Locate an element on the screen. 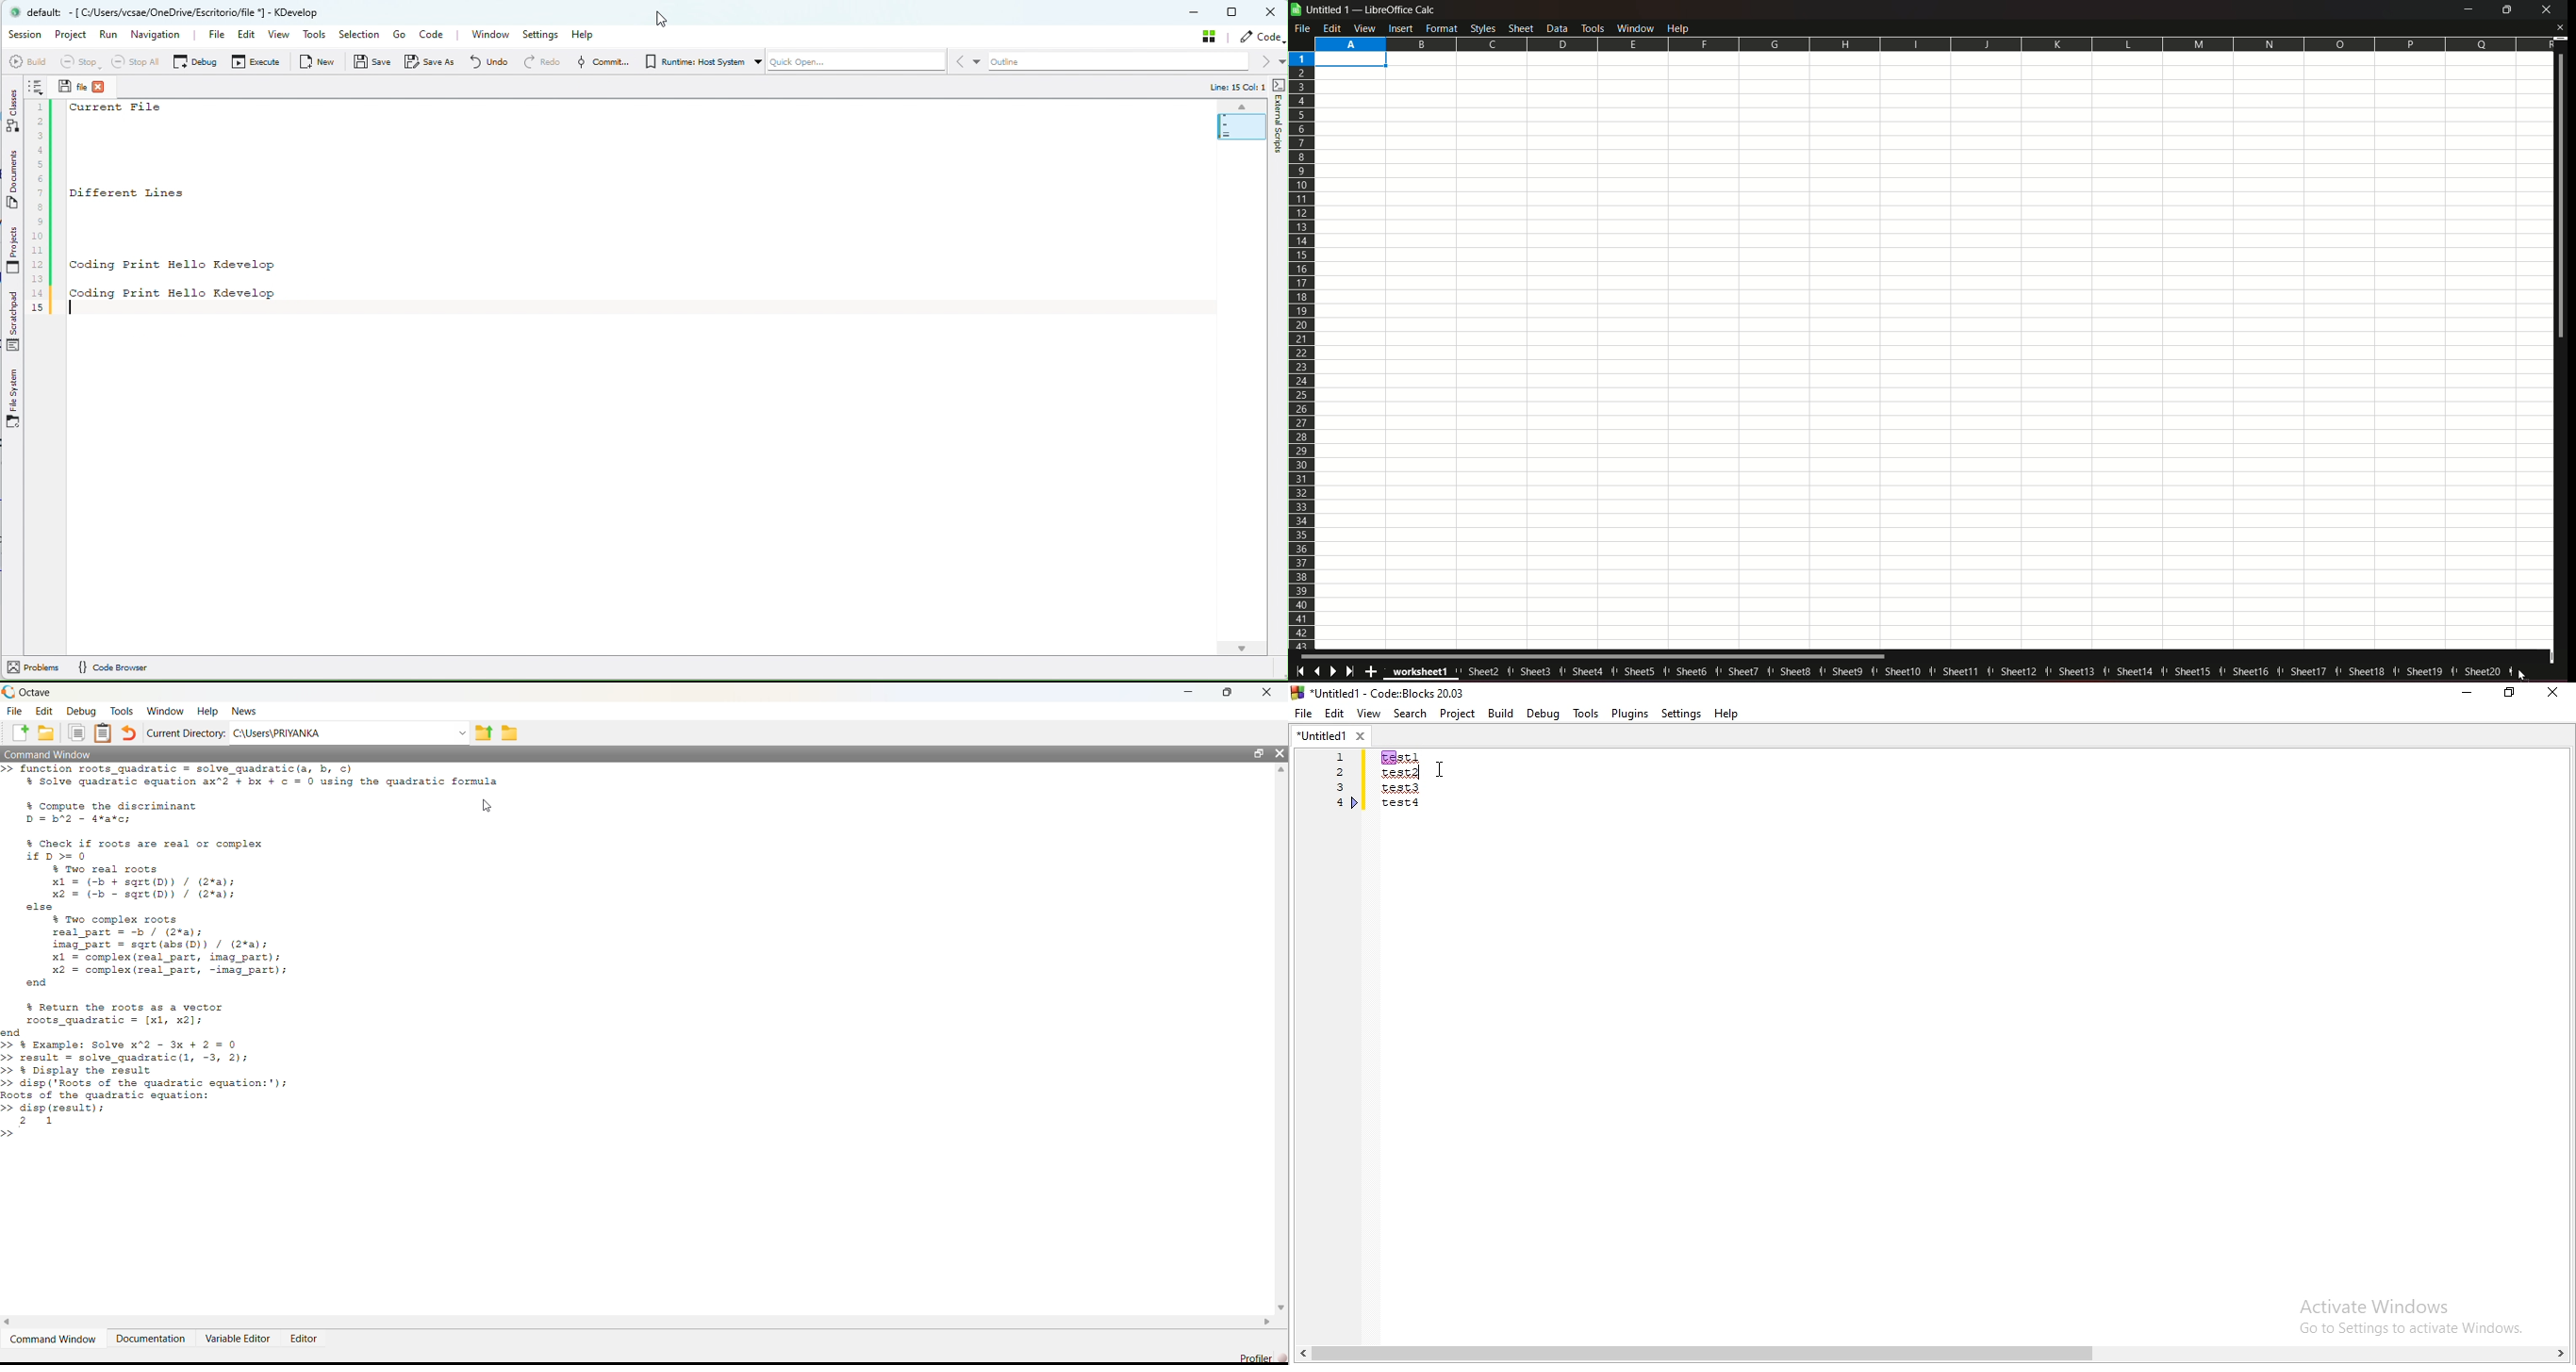 This screenshot has height=1372, width=2576. scroll bar is located at coordinates (1932, 1353).